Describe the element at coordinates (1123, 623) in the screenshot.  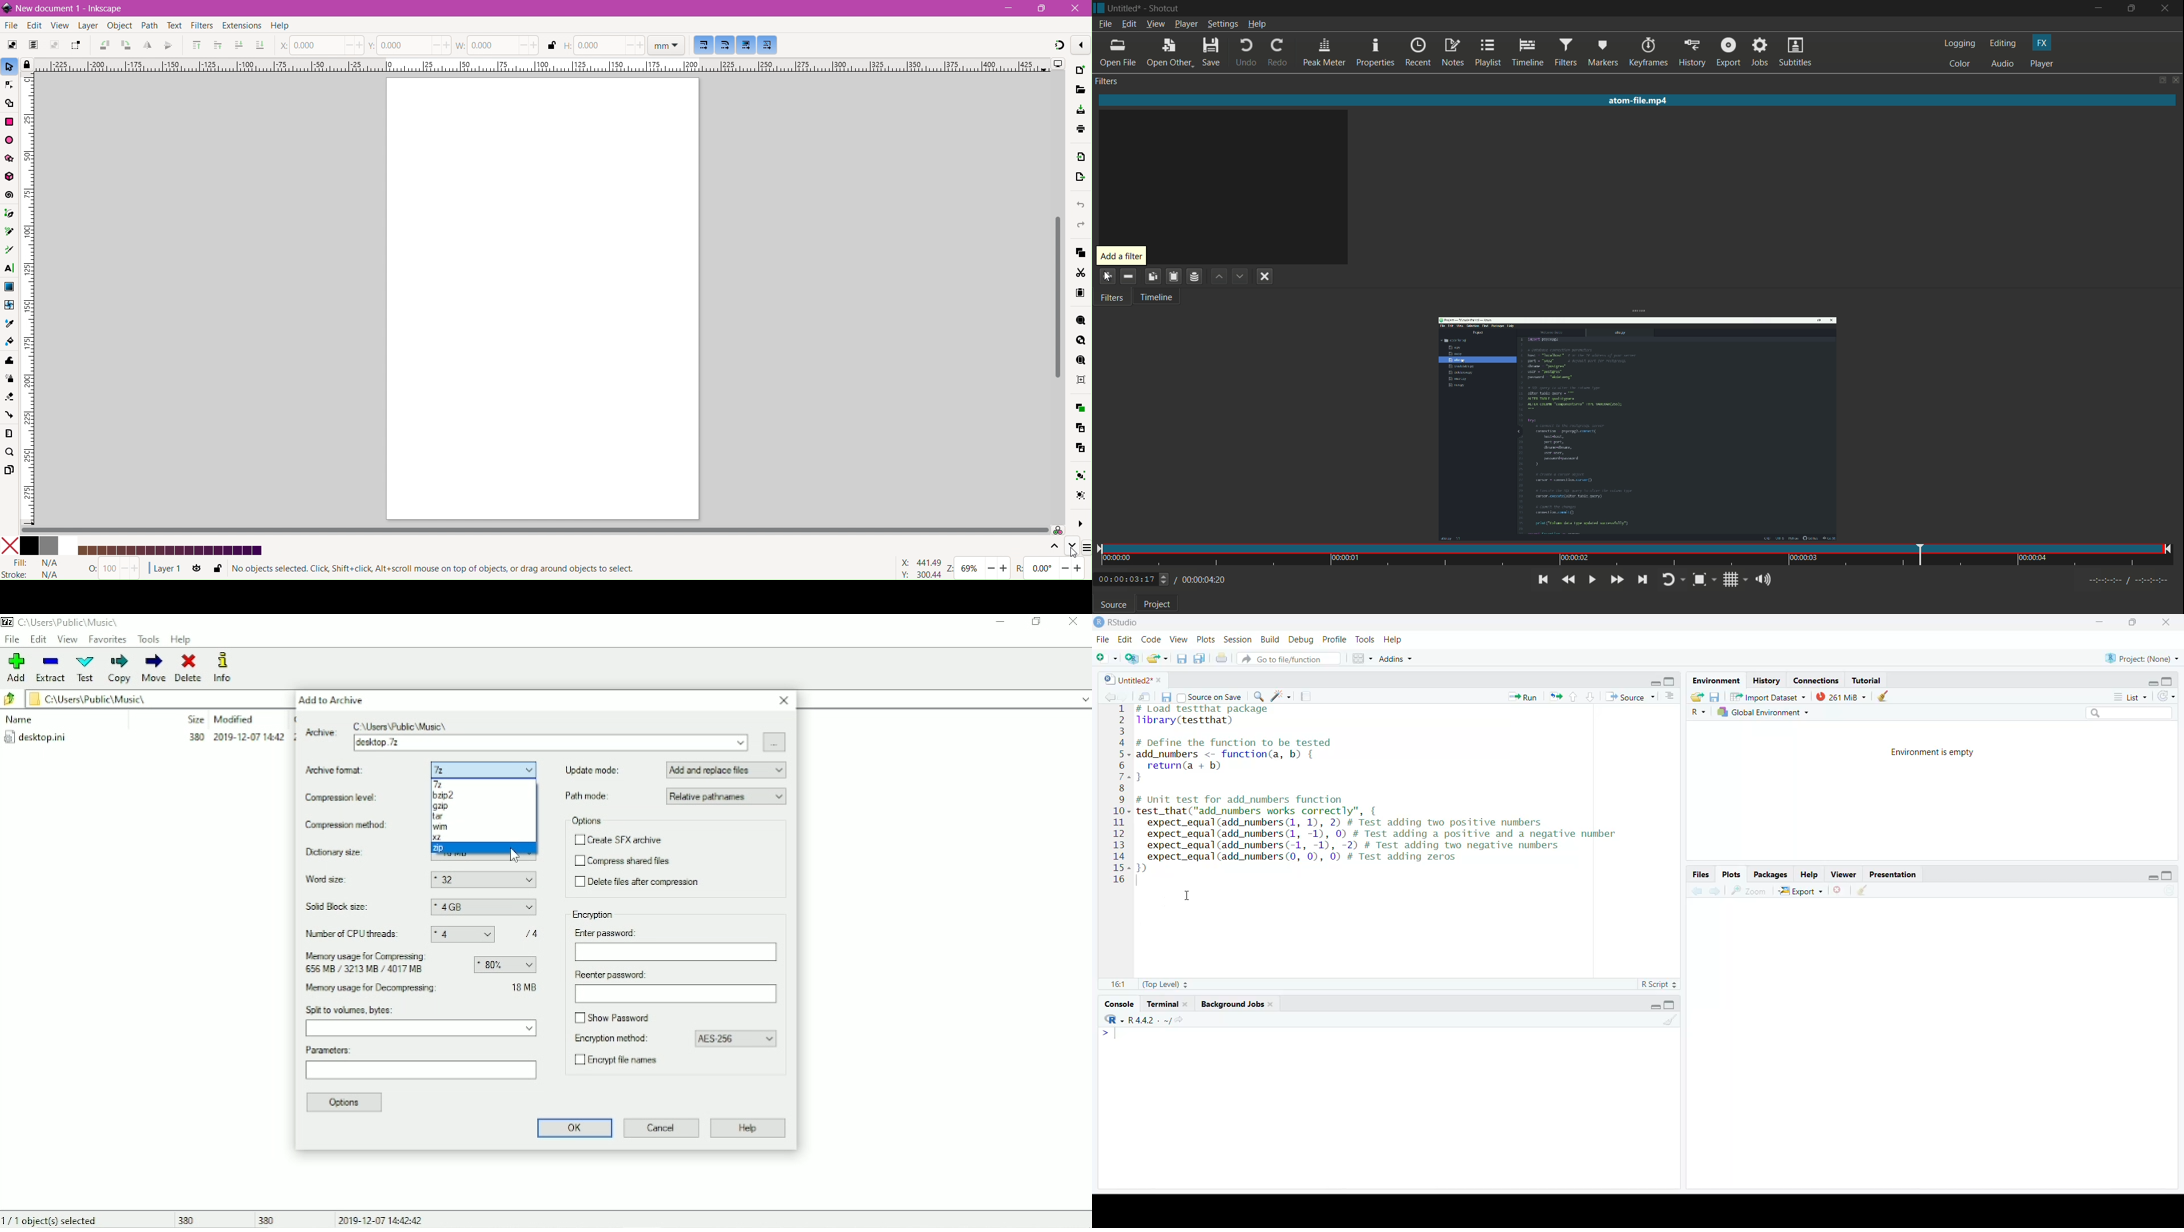
I see `RStudio` at that location.